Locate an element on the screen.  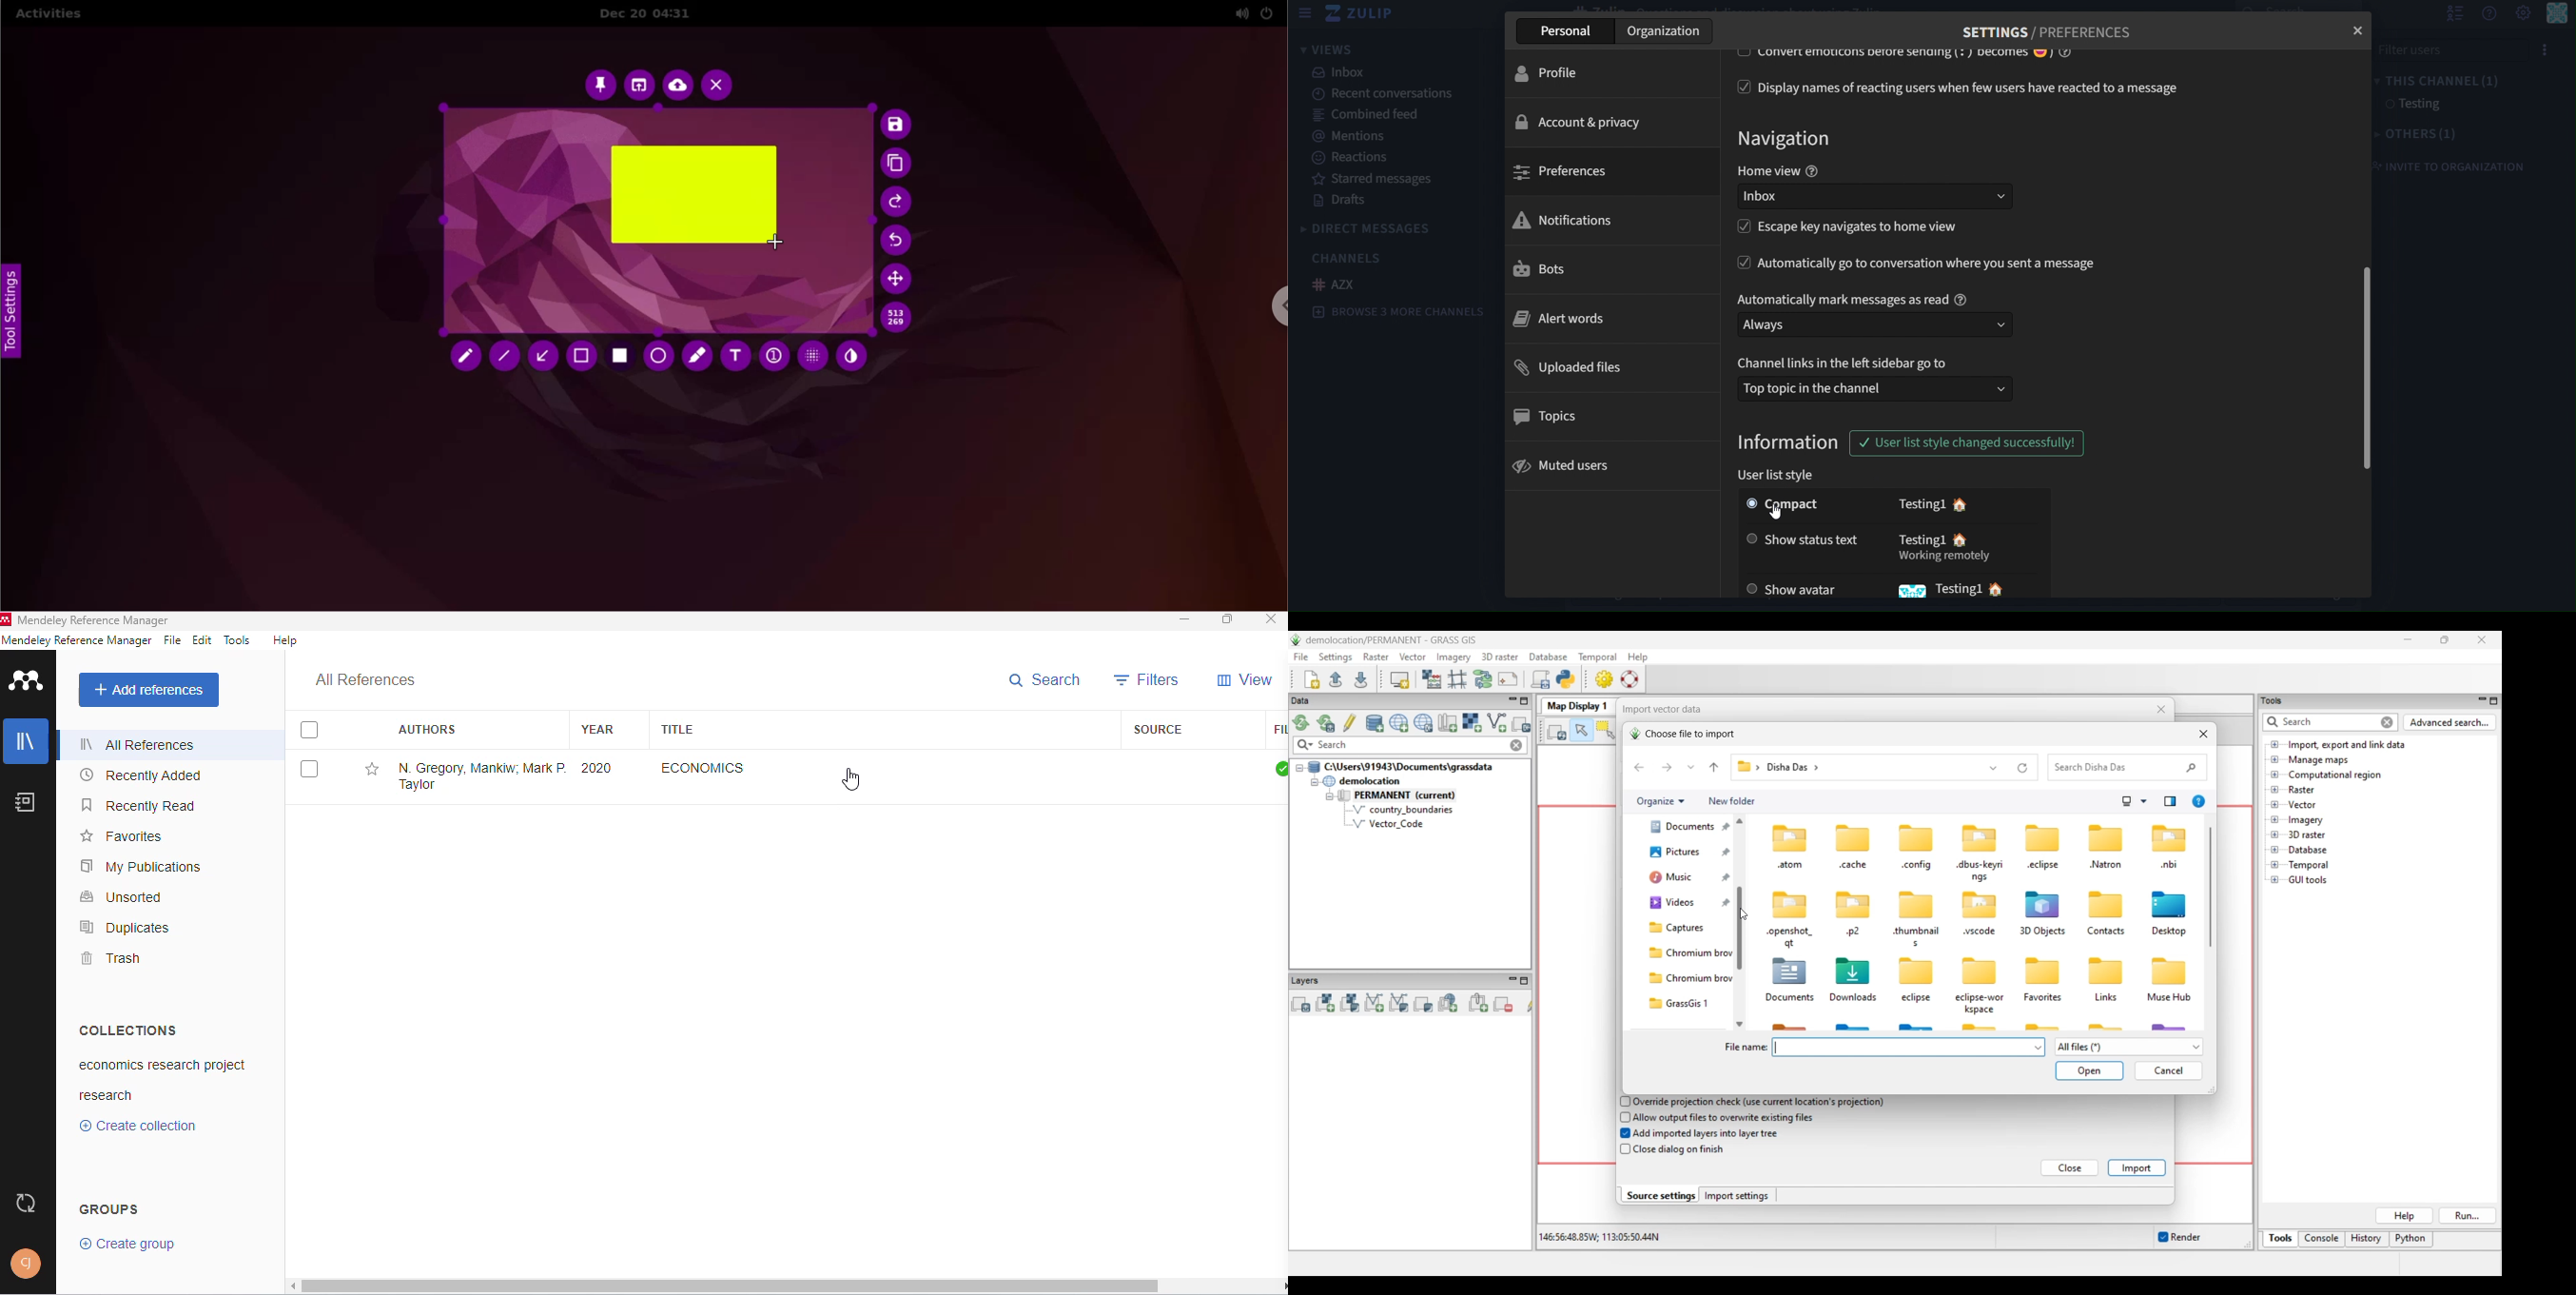
source is located at coordinates (1158, 729).